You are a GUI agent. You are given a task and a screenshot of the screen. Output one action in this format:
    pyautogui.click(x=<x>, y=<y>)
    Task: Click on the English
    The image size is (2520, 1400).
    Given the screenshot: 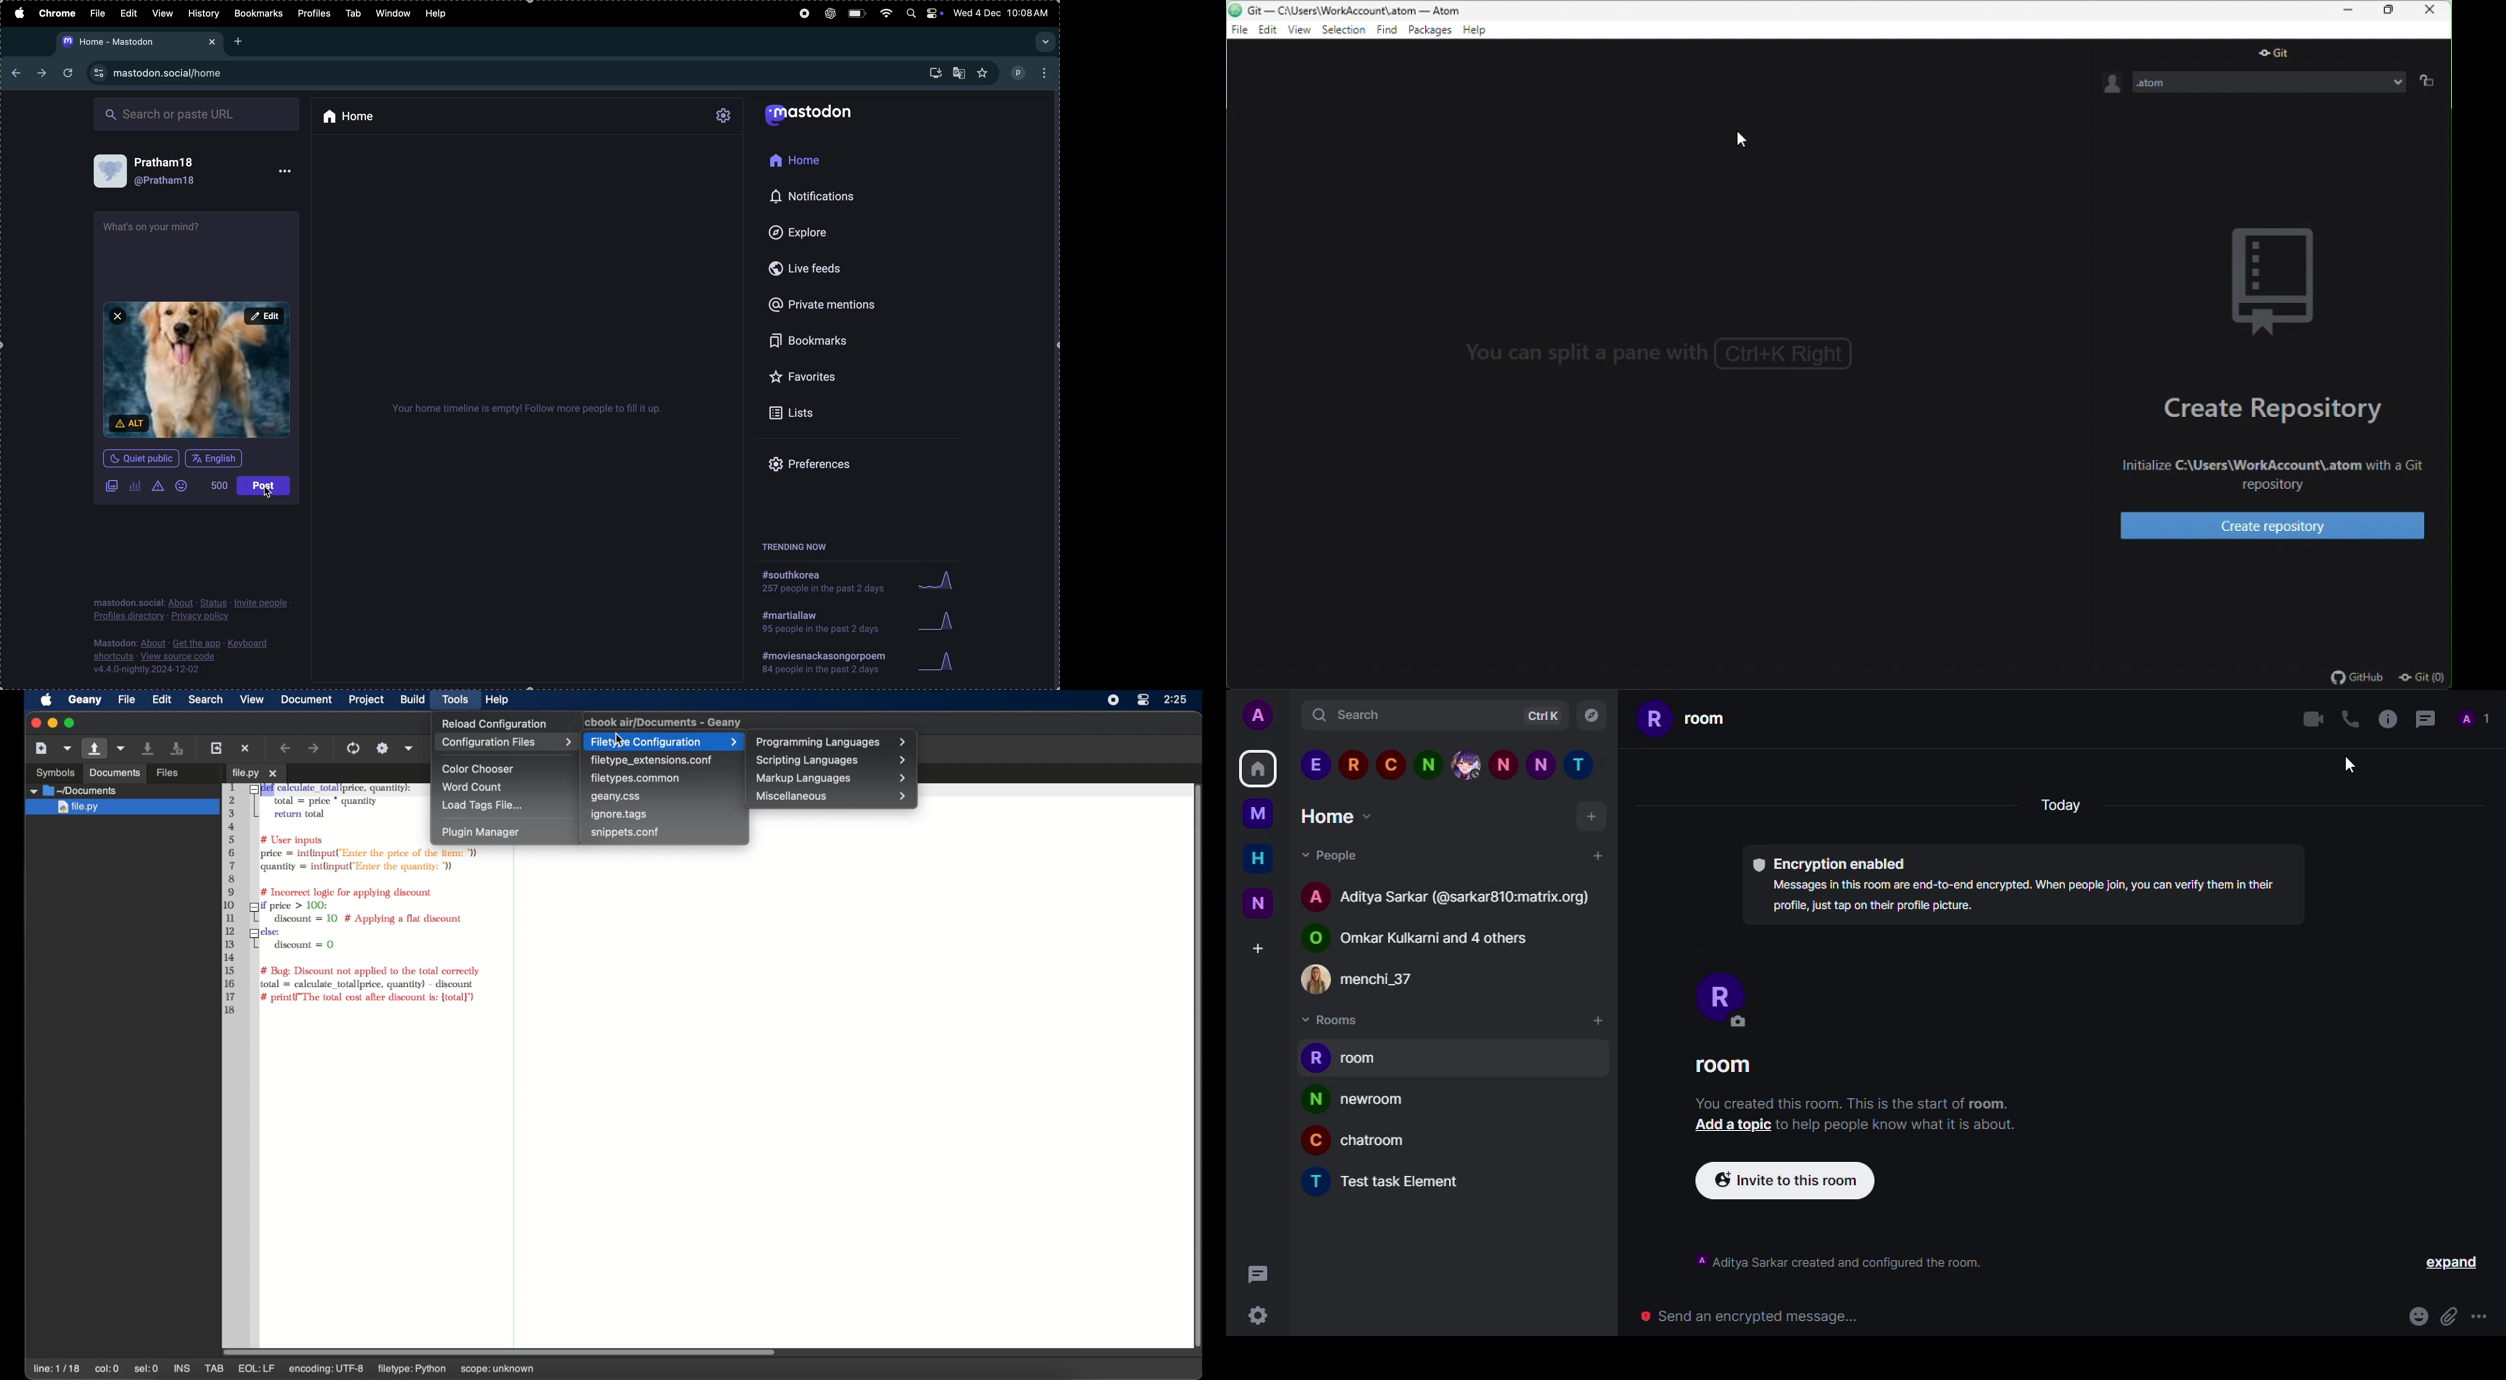 What is the action you would take?
    pyautogui.click(x=215, y=458)
    